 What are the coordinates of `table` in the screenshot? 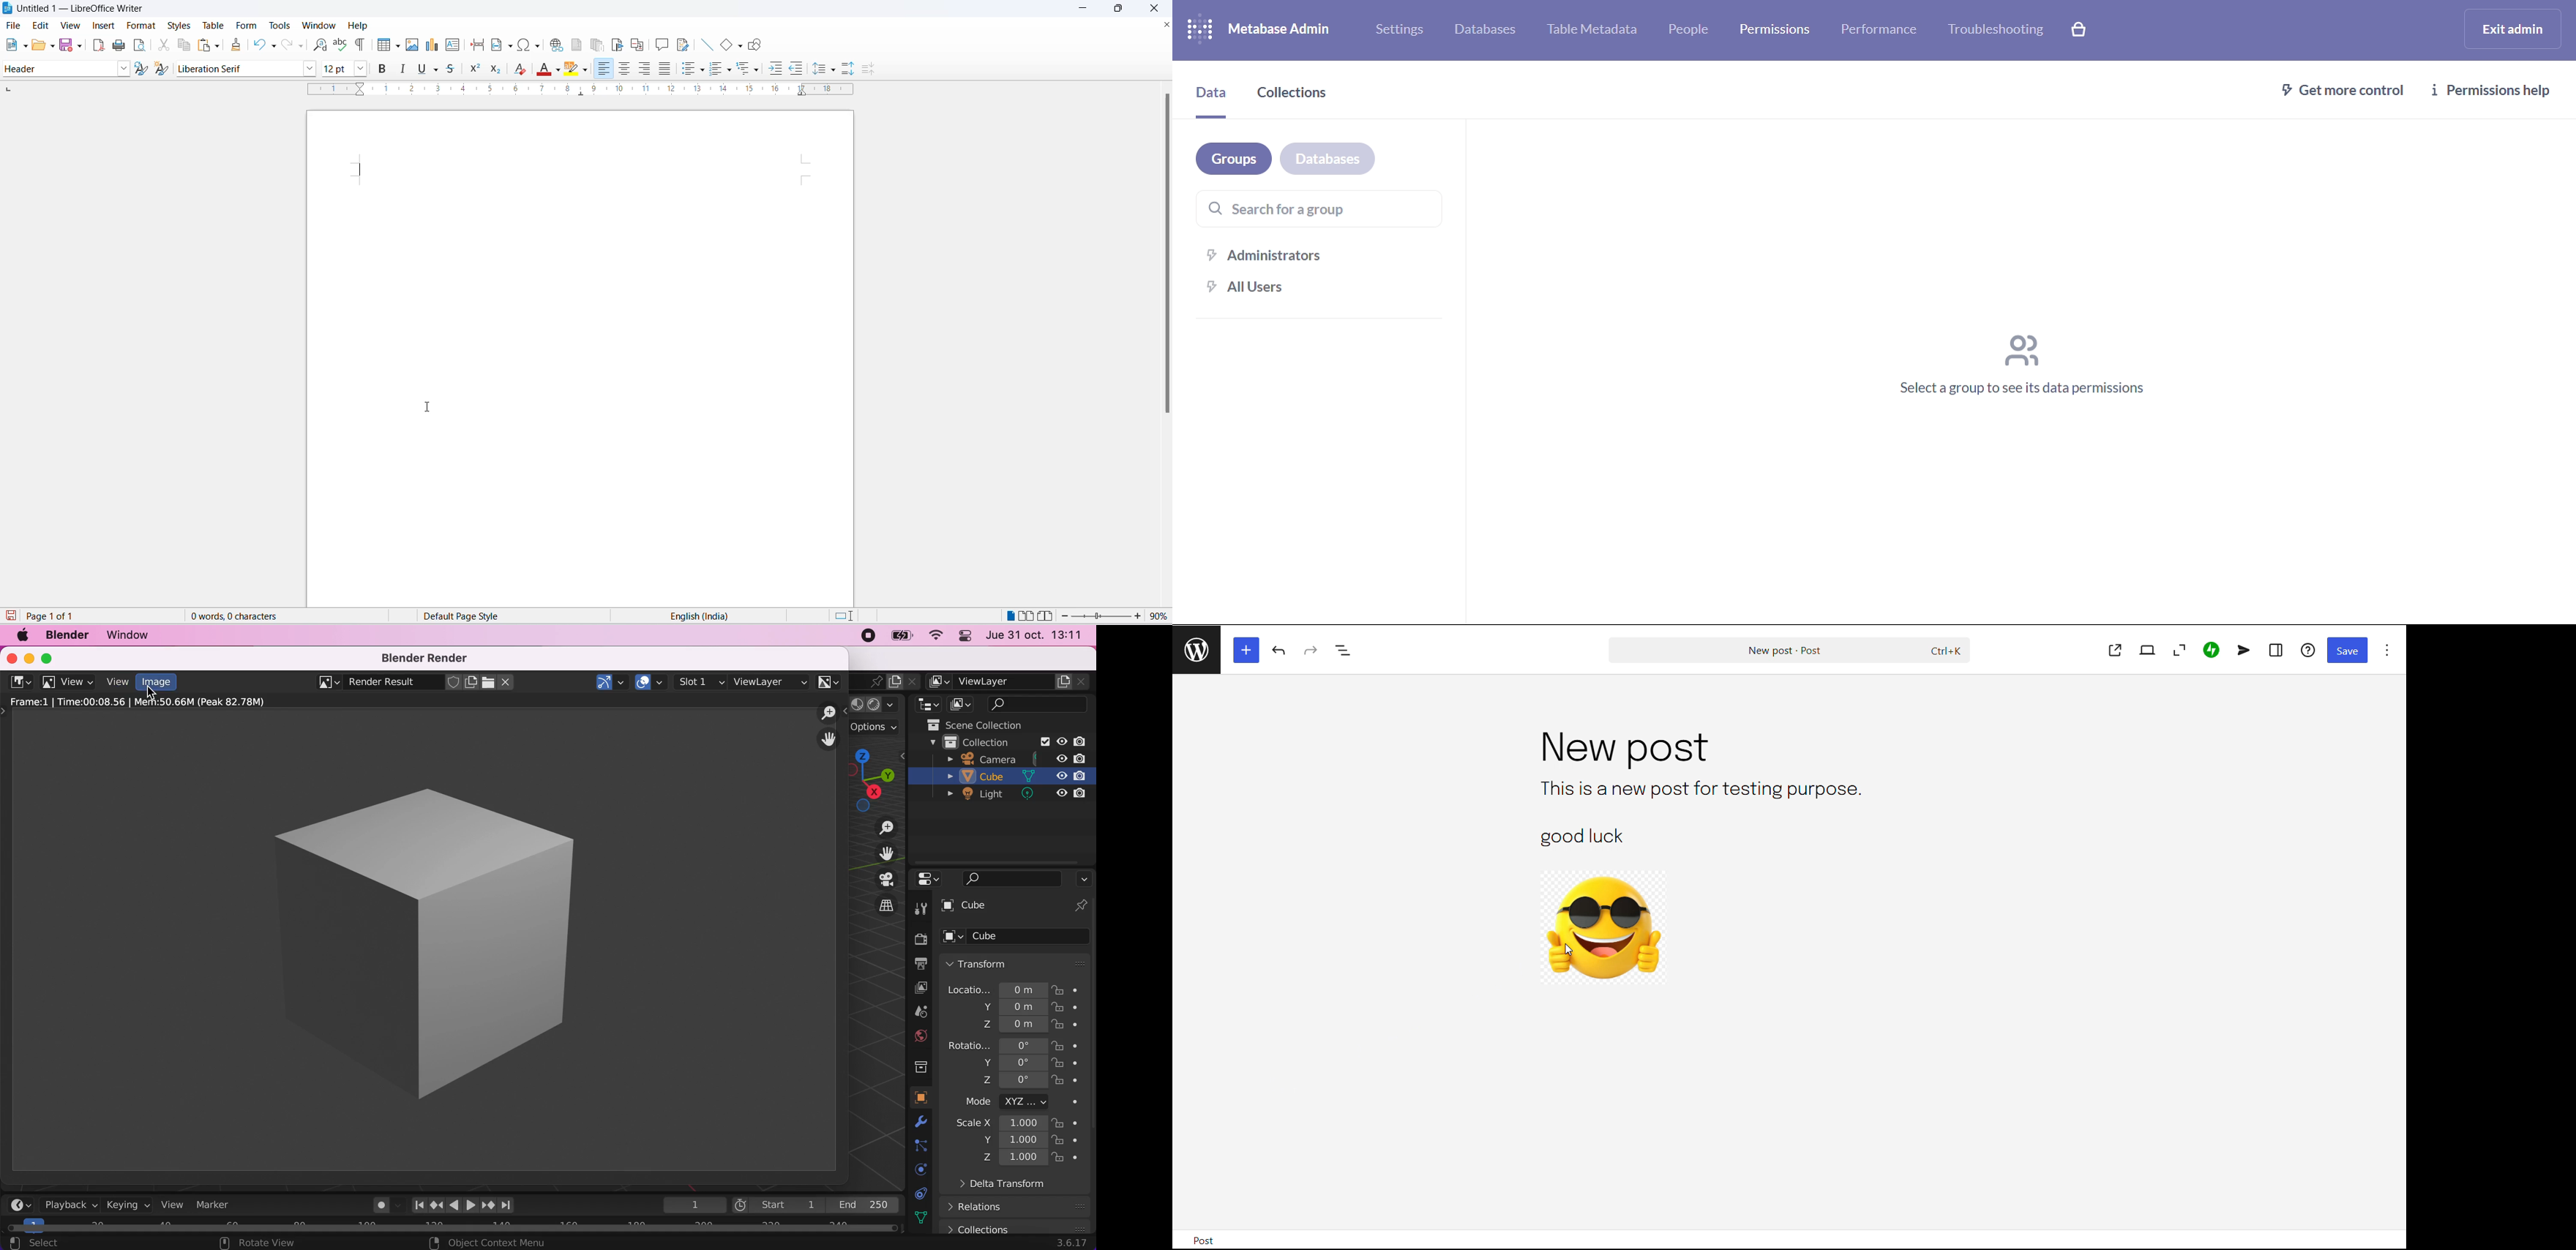 It's located at (212, 24).